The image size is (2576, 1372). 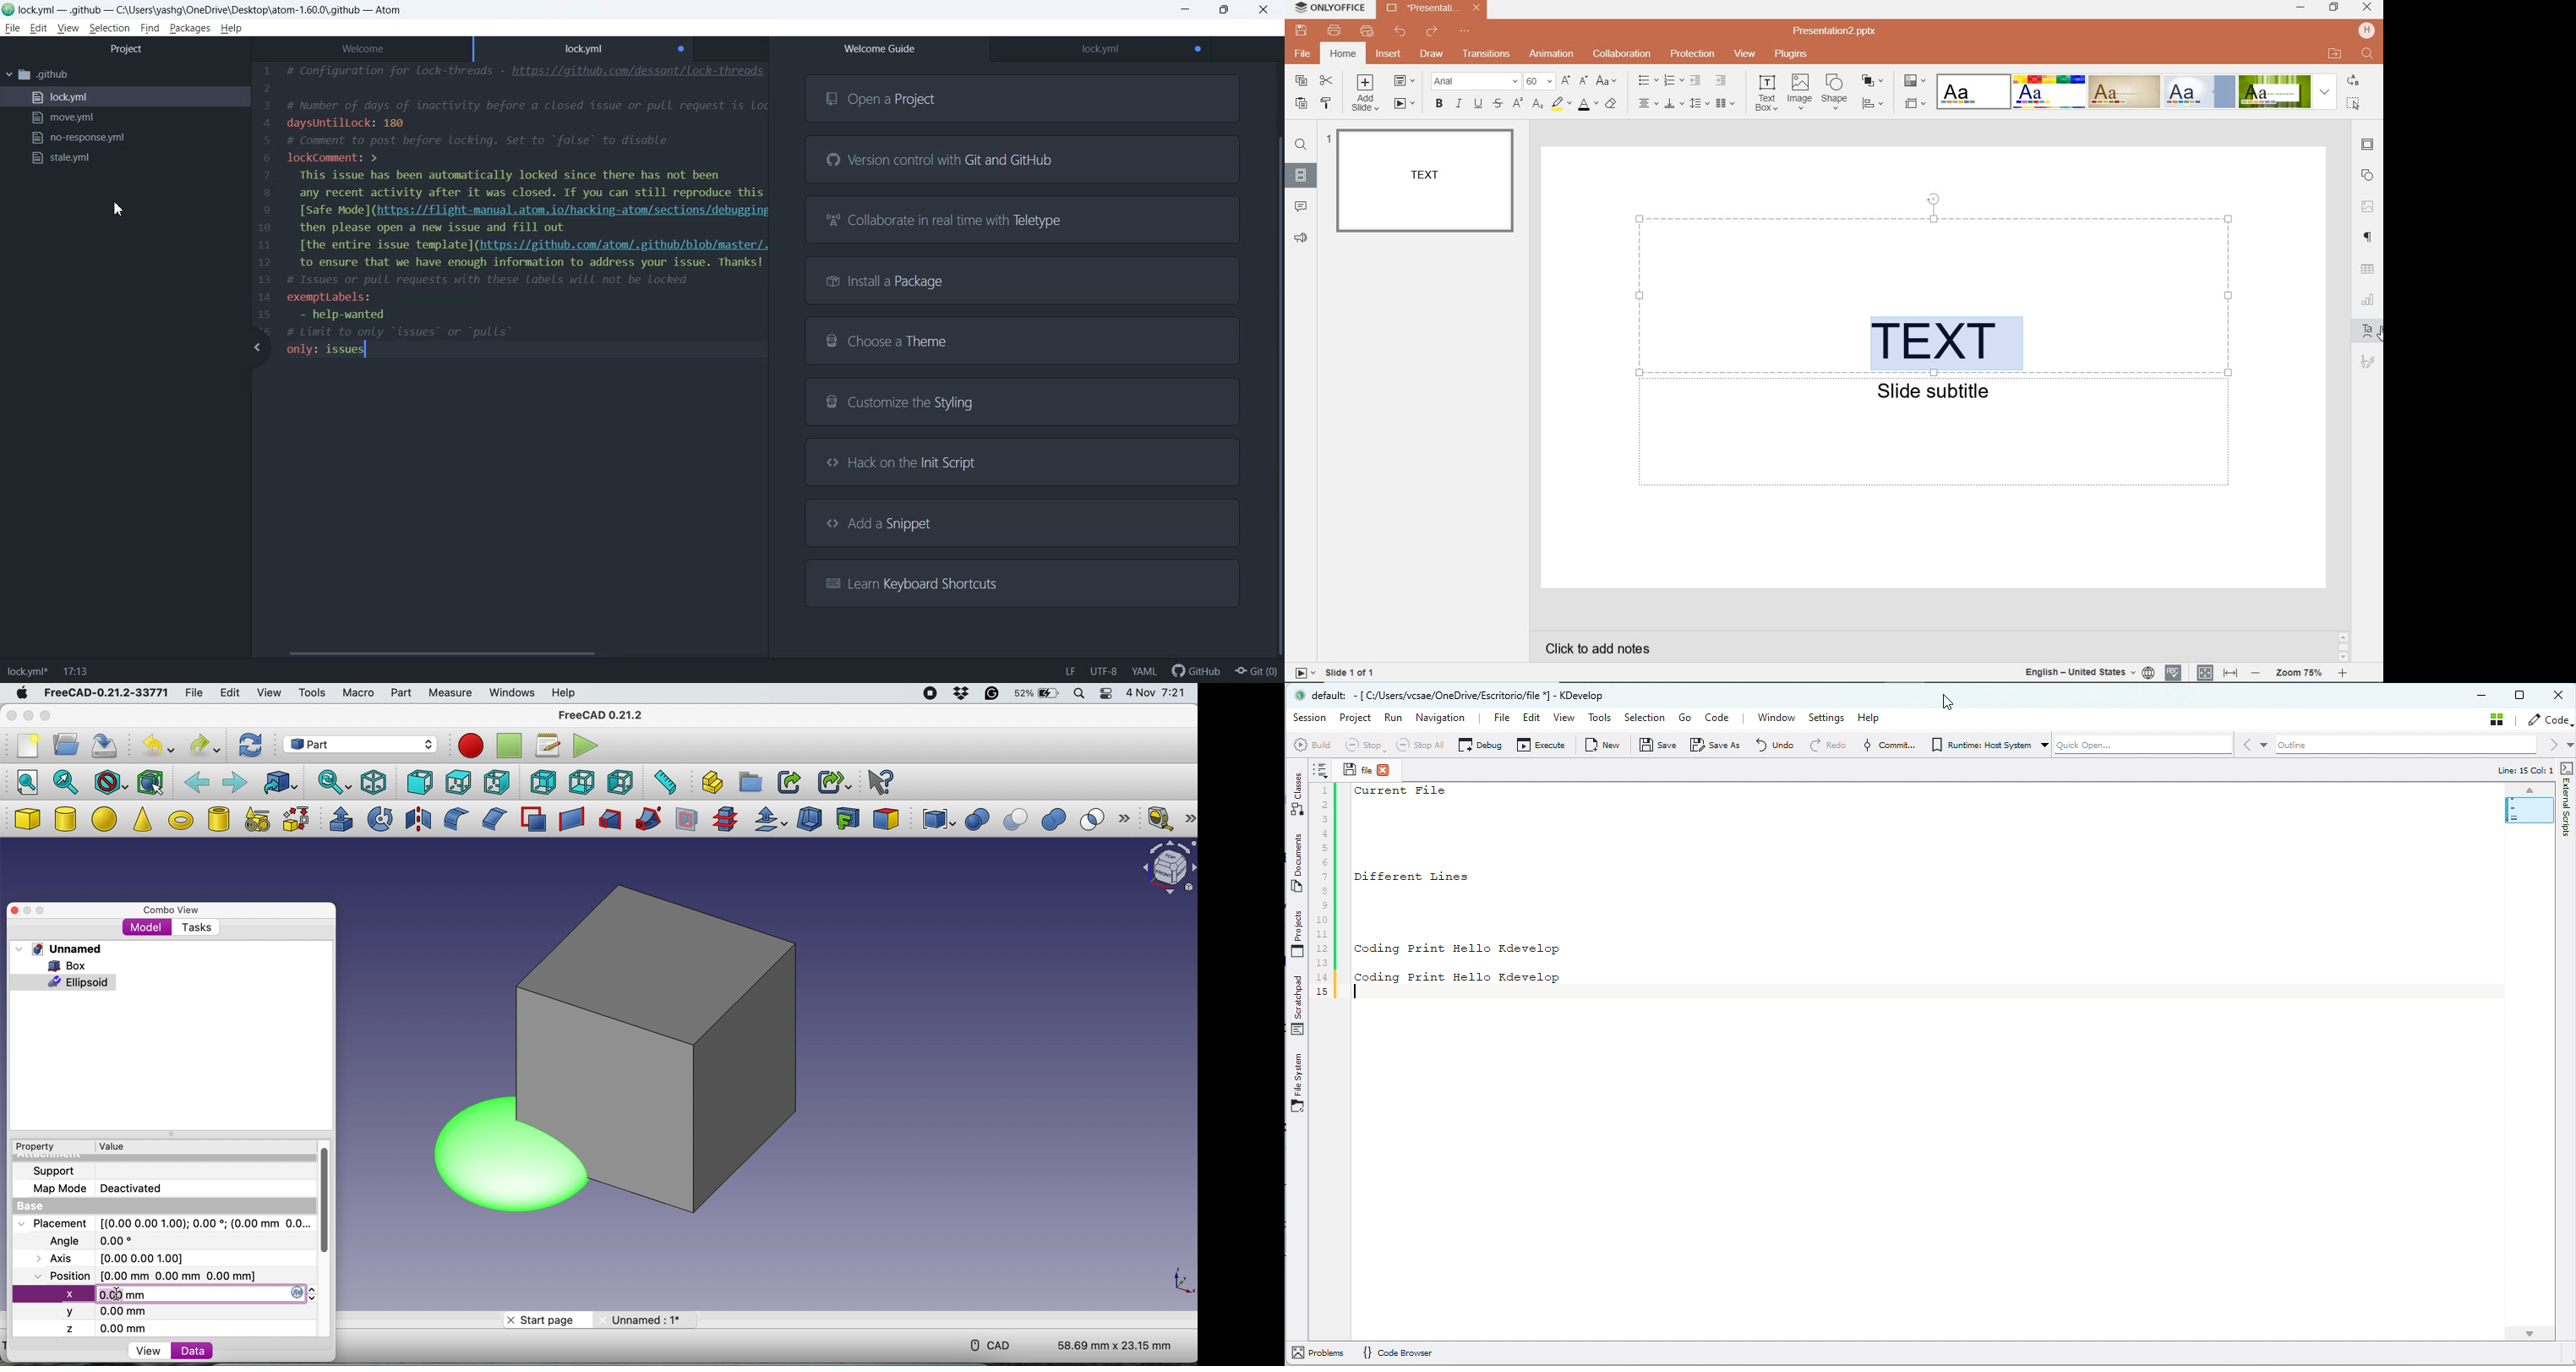 I want to click on navigation, so click(x=1443, y=717).